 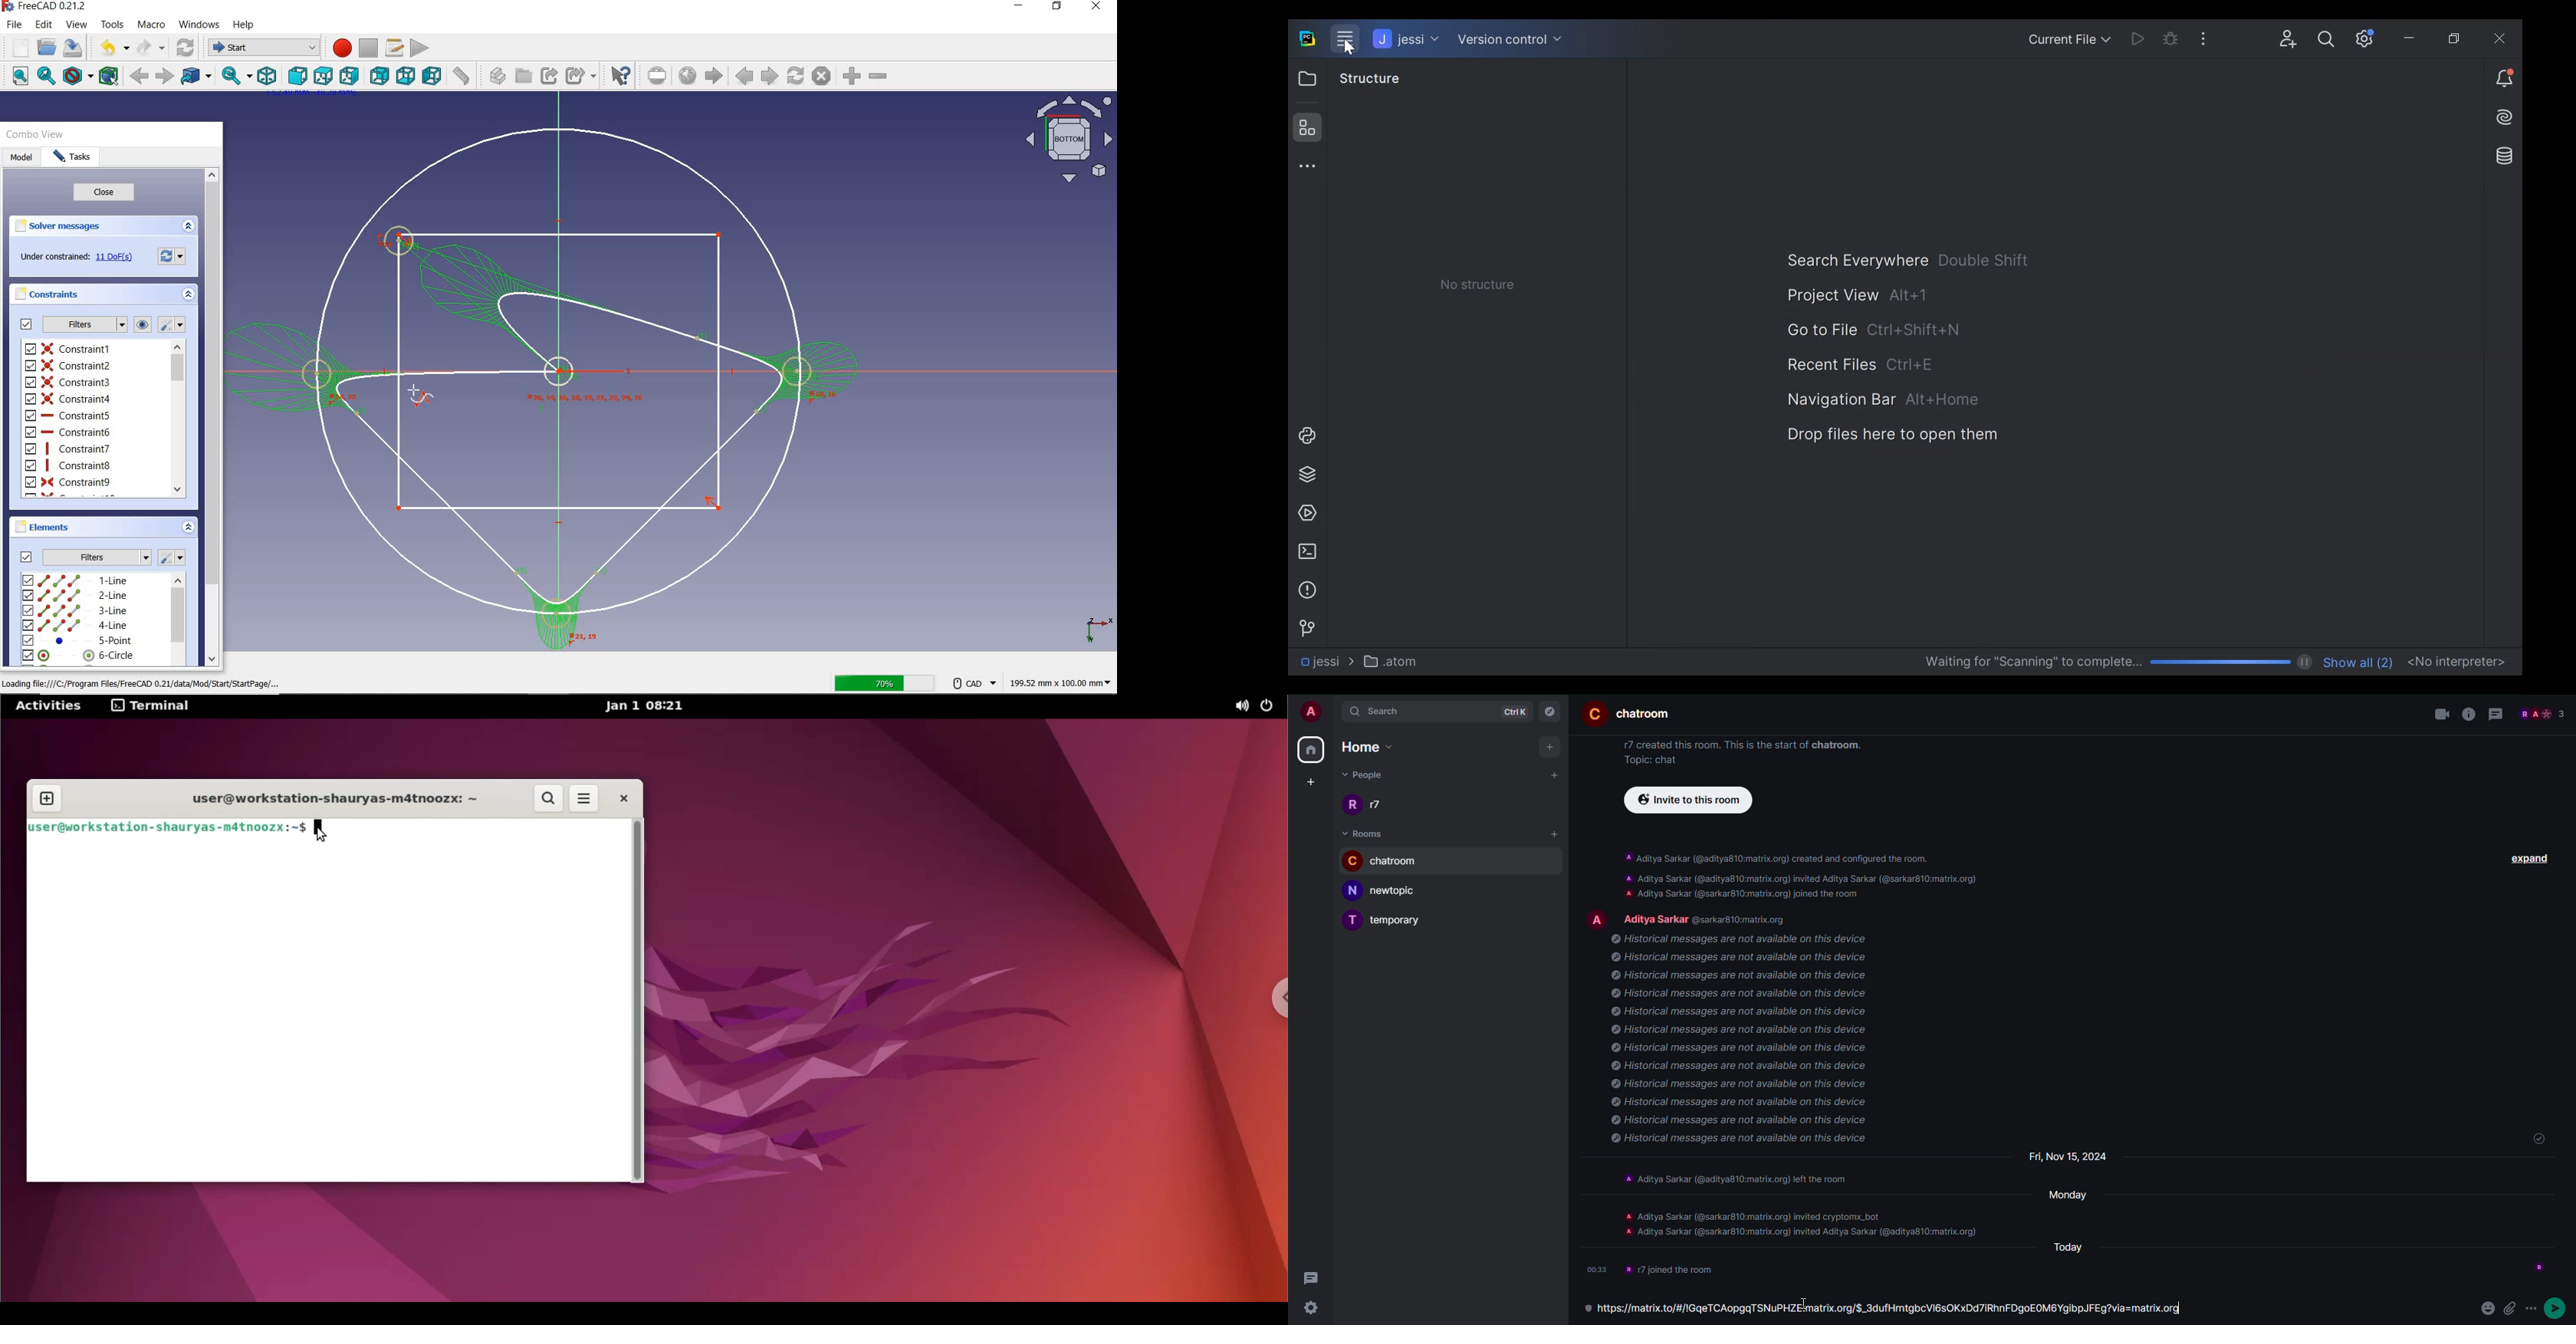 I want to click on start page, so click(x=715, y=76).